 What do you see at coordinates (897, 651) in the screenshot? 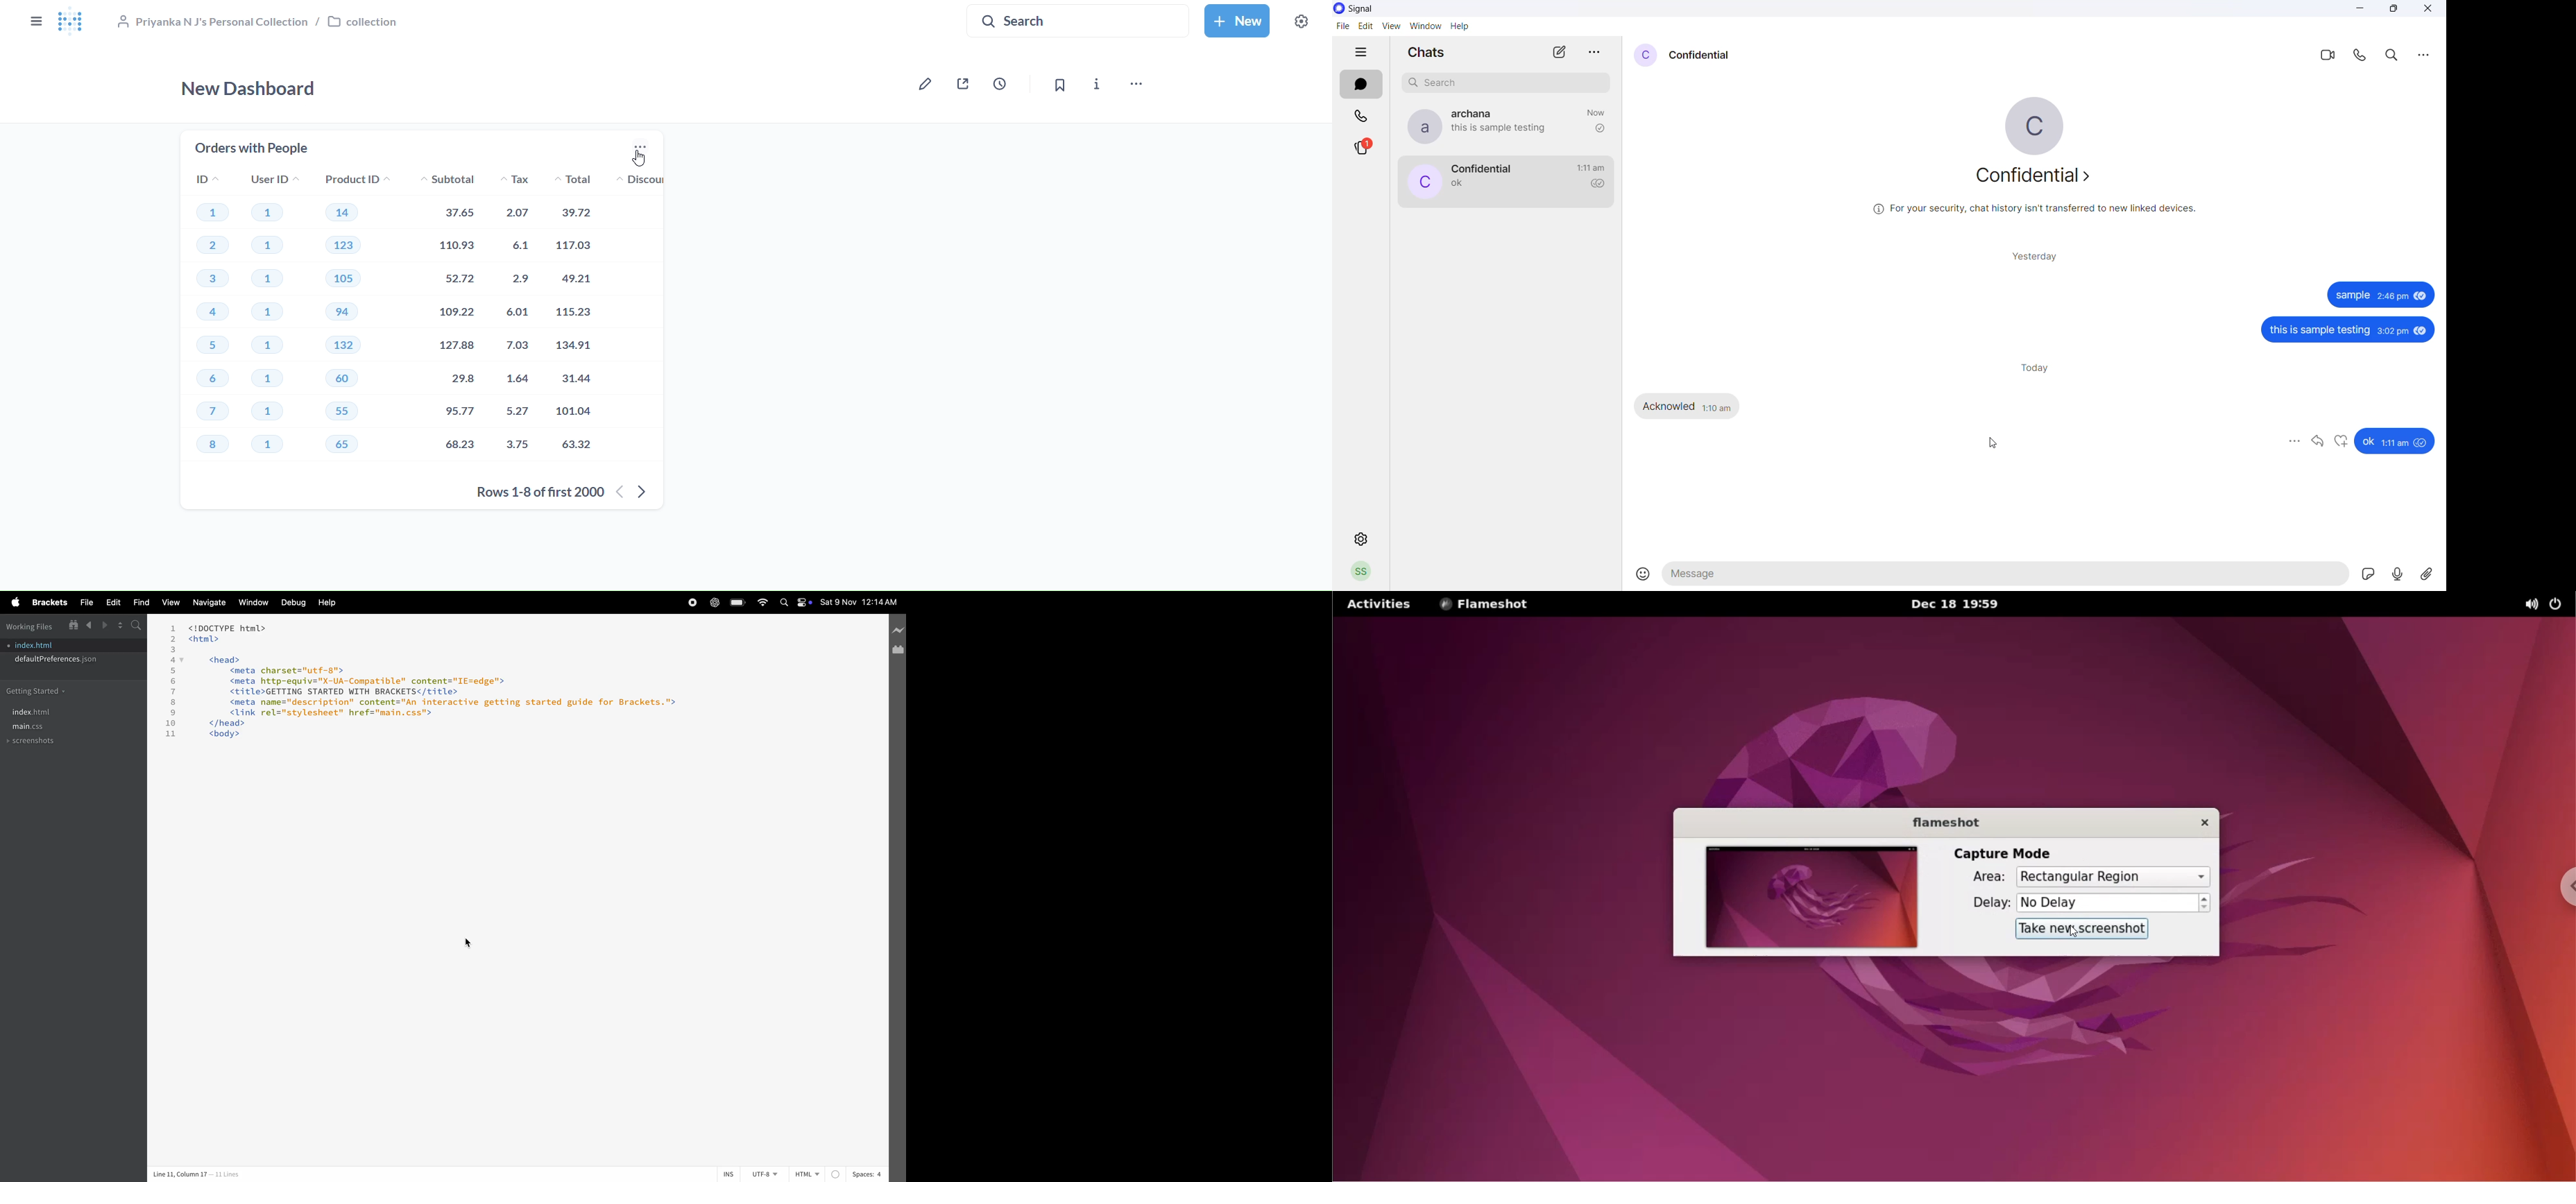
I see `extension` at bounding box center [897, 651].